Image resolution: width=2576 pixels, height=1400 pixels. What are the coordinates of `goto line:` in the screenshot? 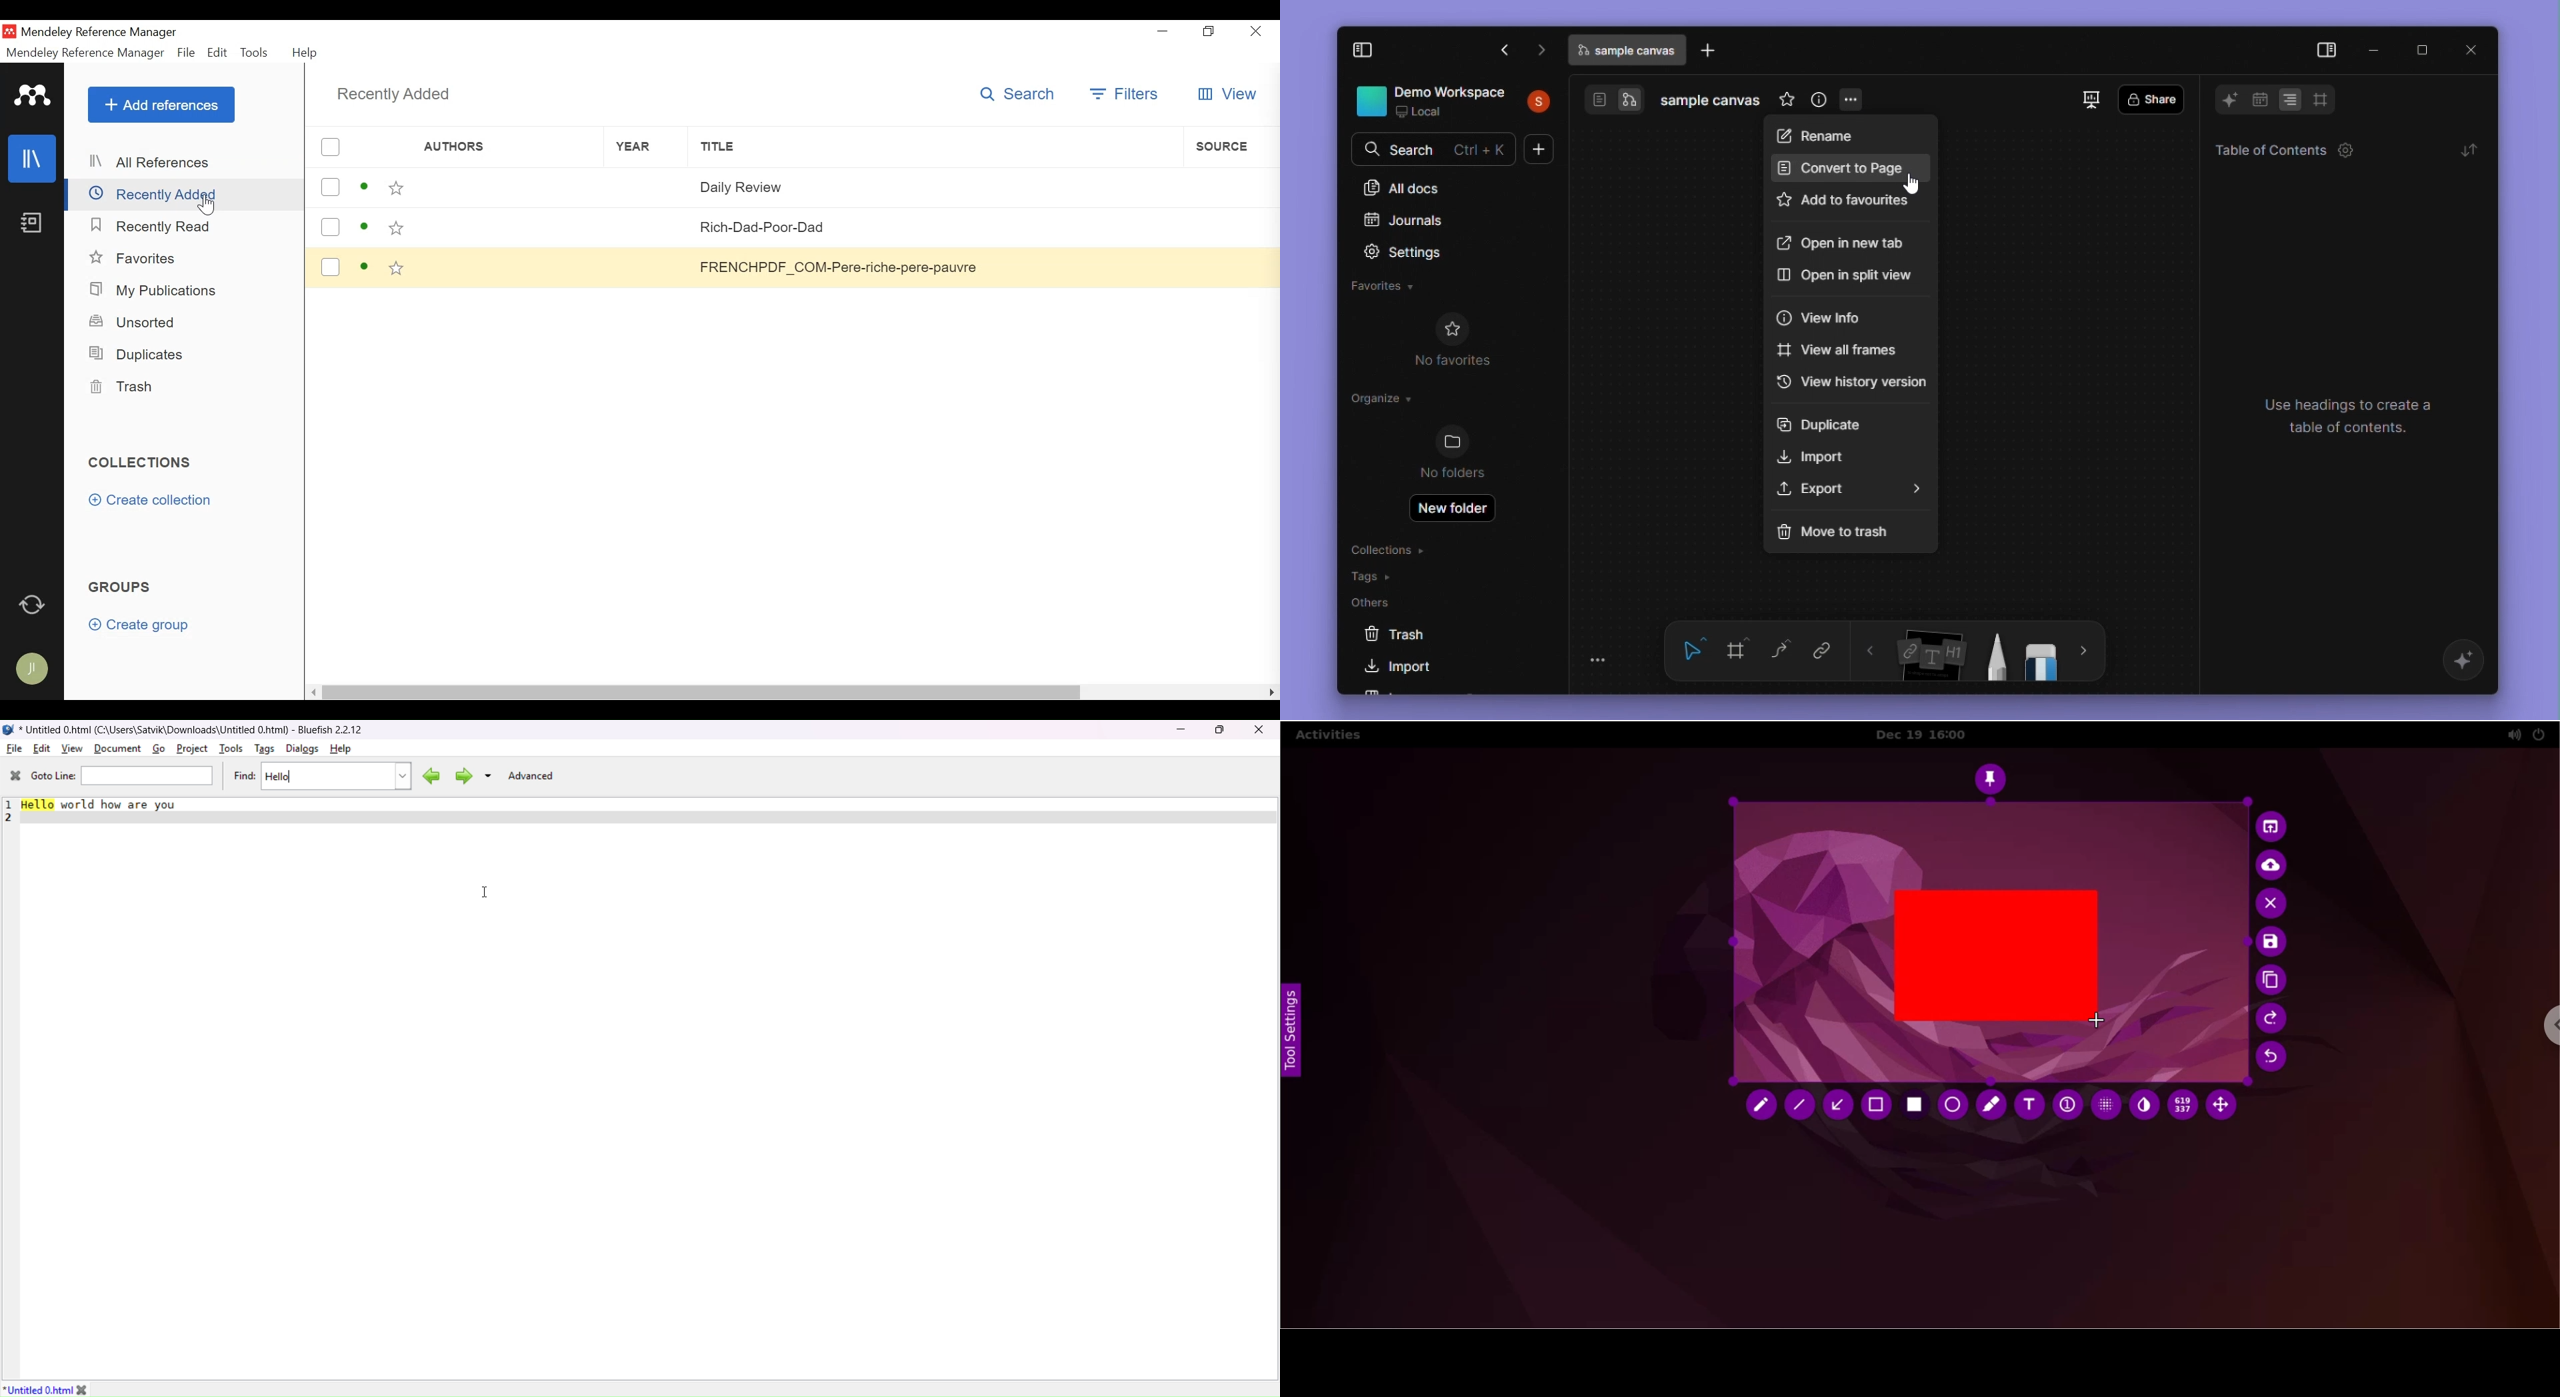 It's located at (54, 777).